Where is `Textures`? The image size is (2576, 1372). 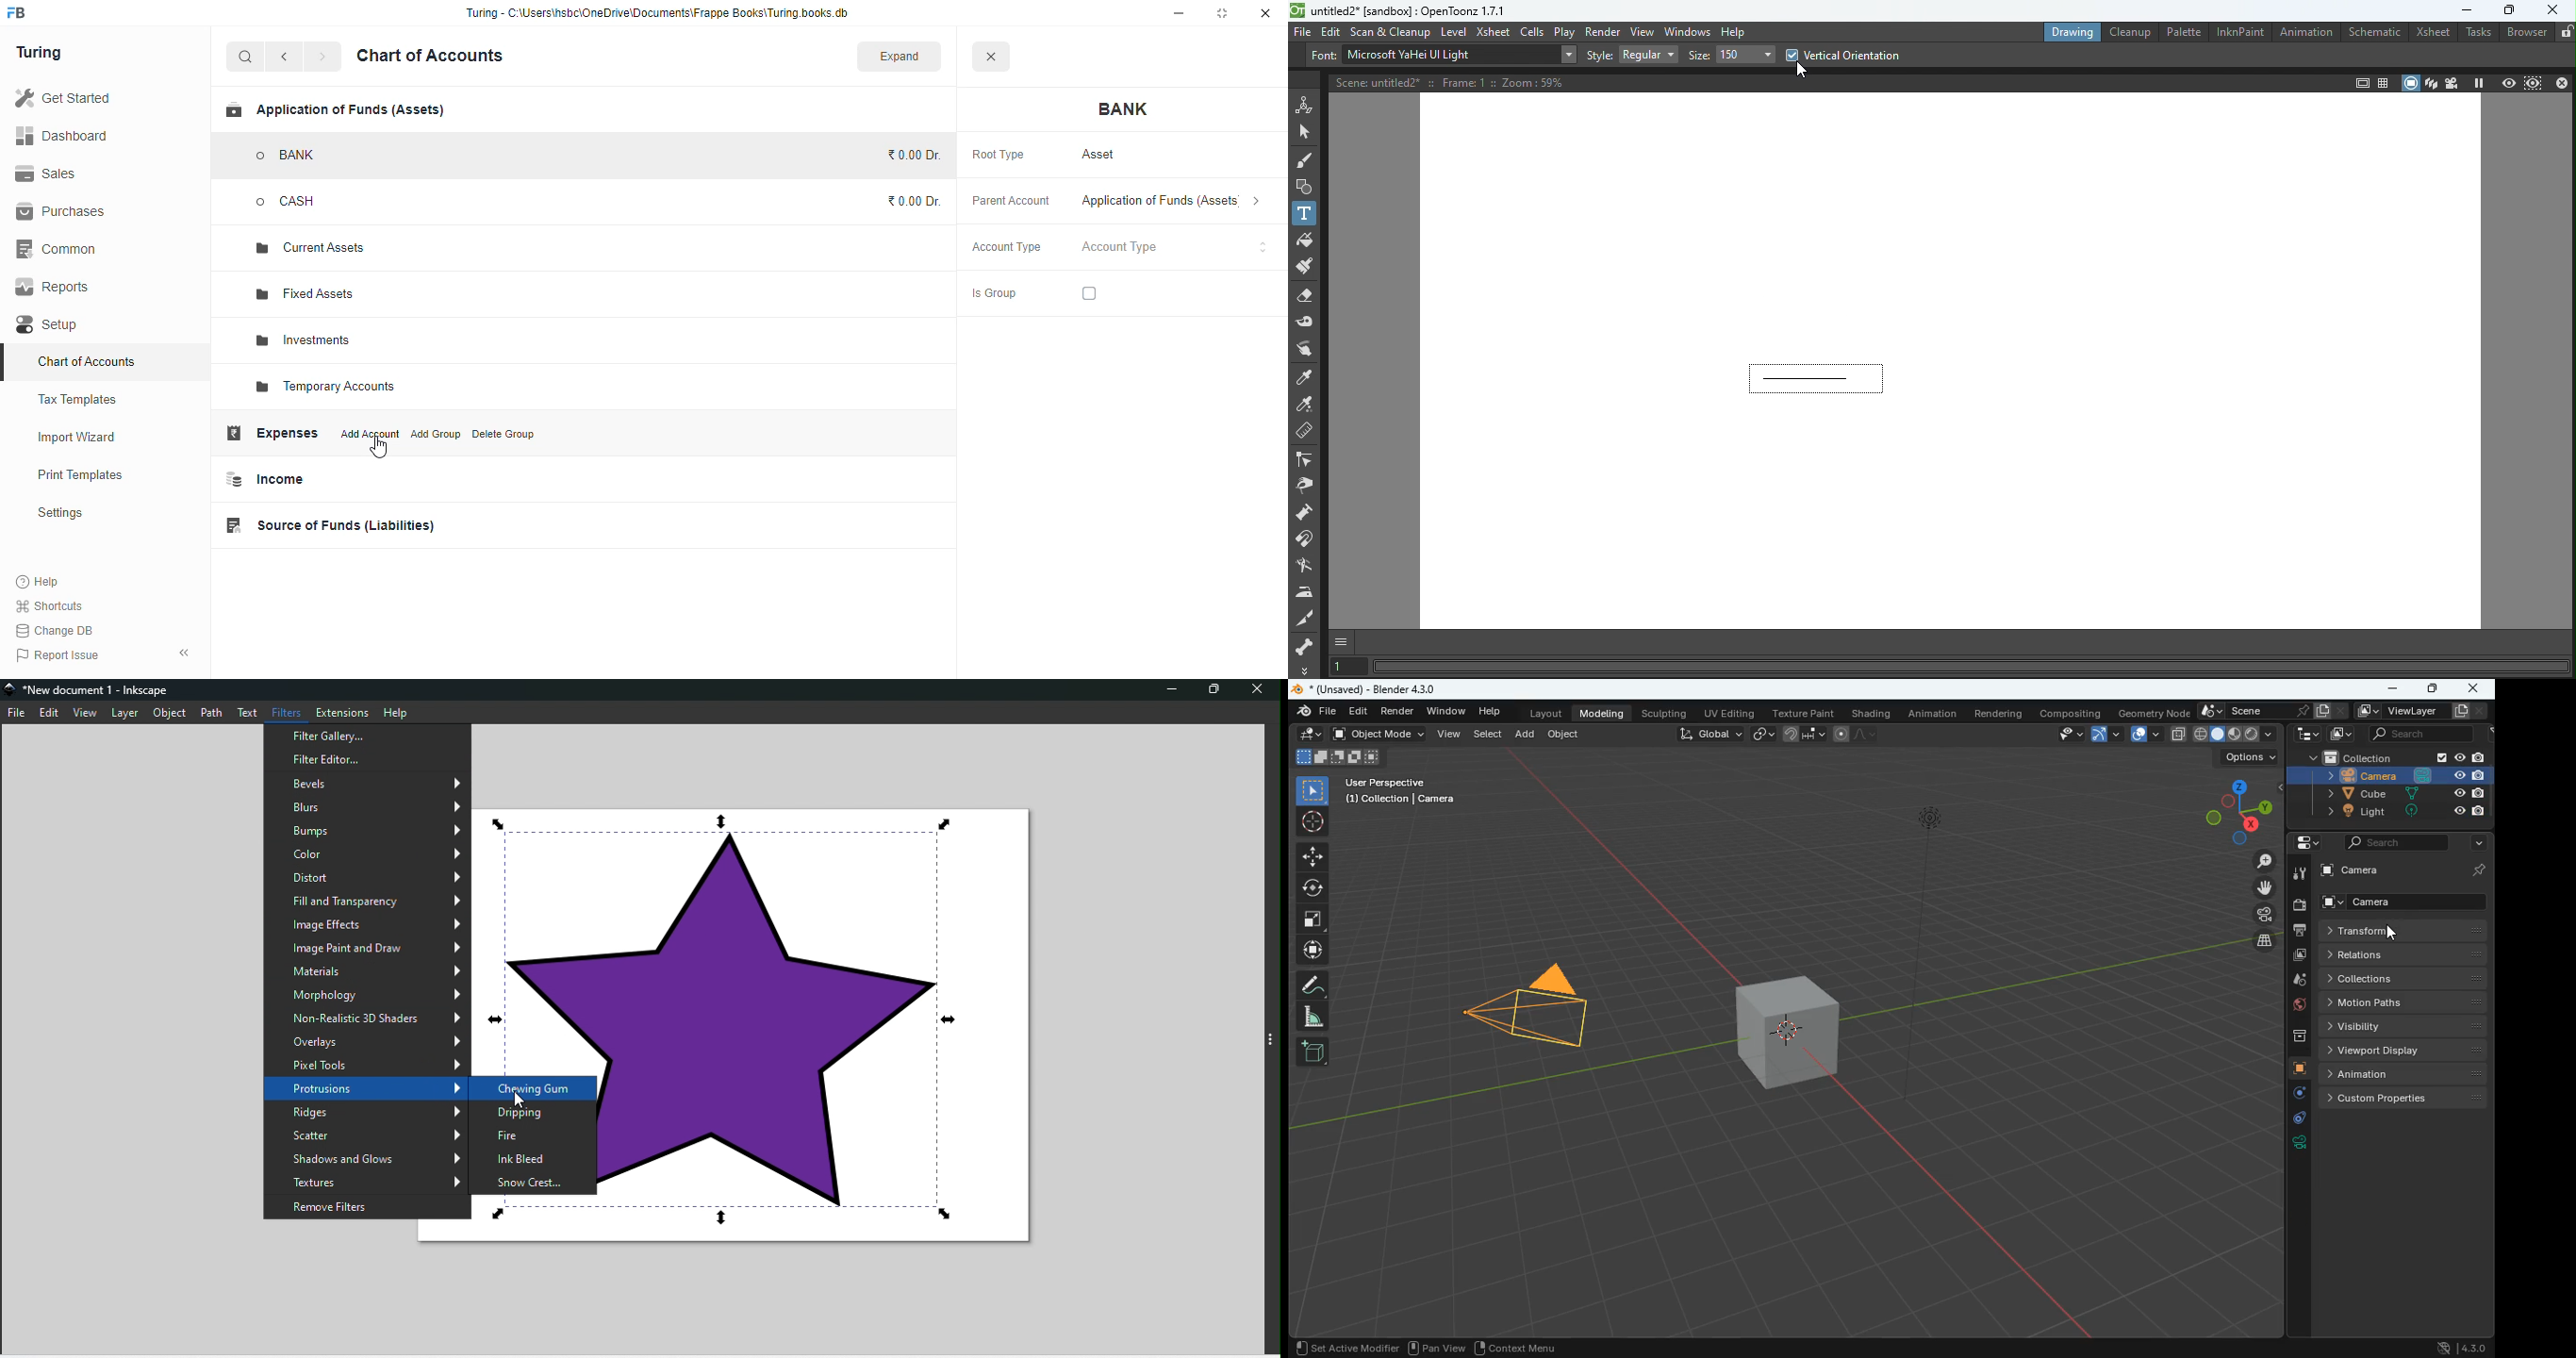
Textures is located at coordinates (363, 1181).